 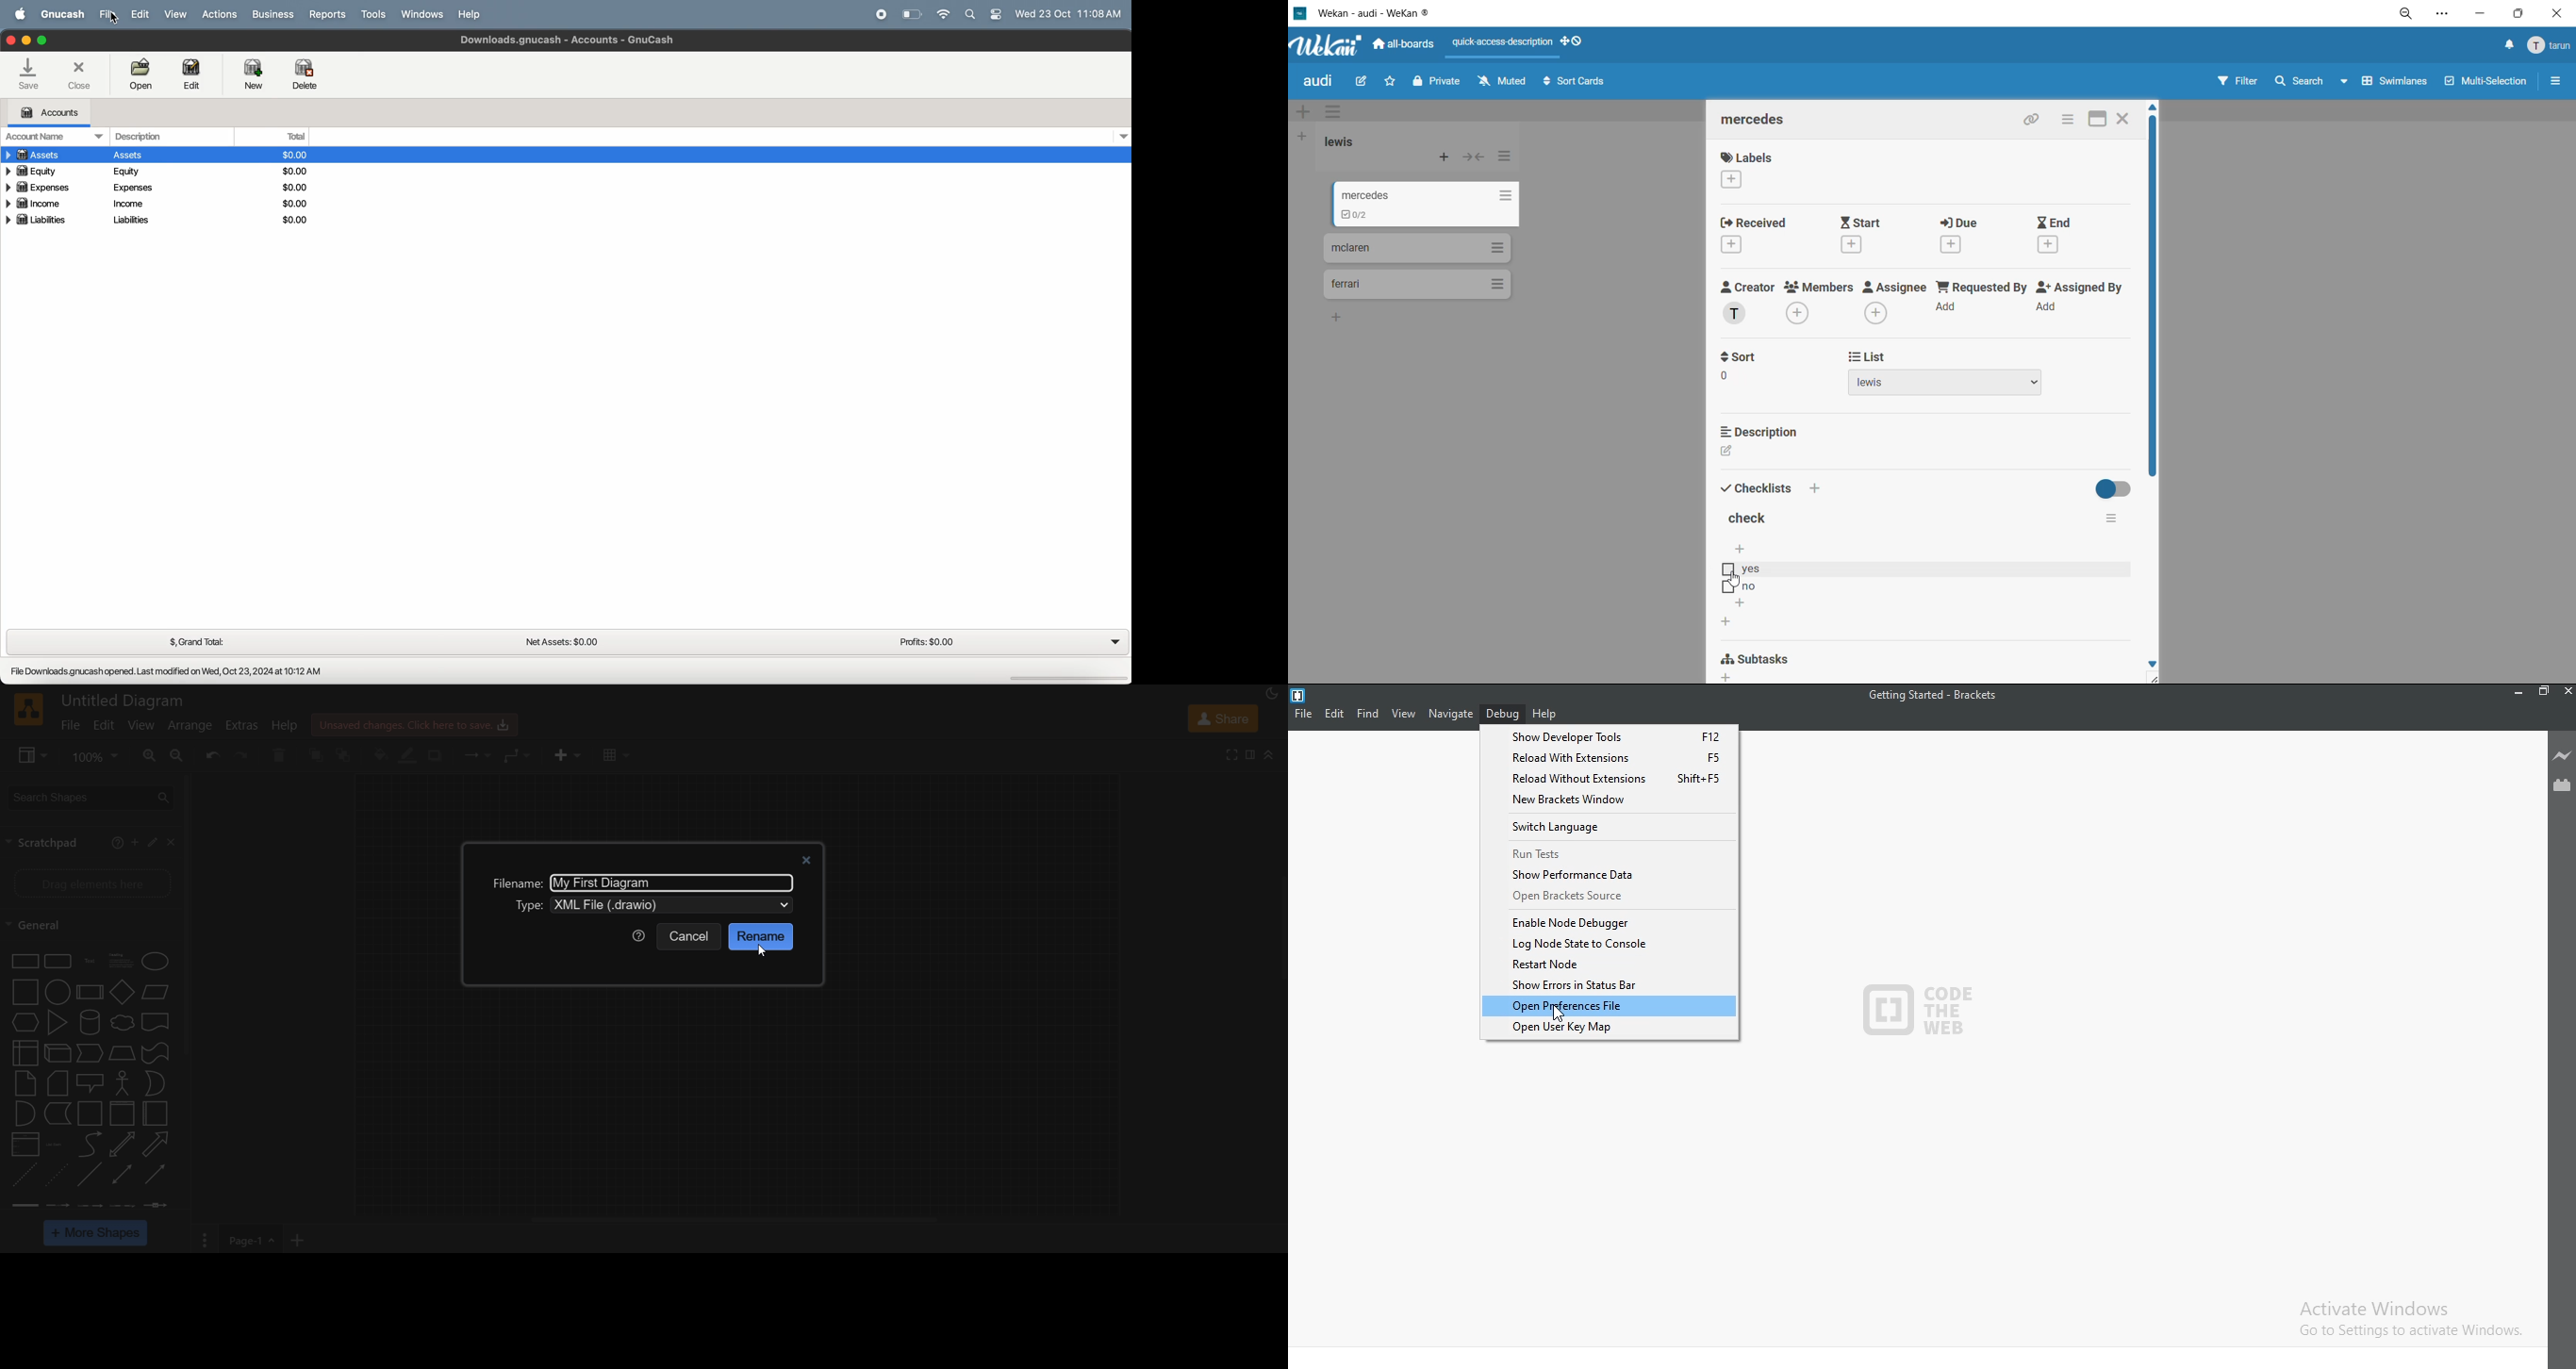 What do you see at coordinates (734, 1221) in the screenshot?
I see `horizontal scroll bar` at bounding box center [734, 1221].